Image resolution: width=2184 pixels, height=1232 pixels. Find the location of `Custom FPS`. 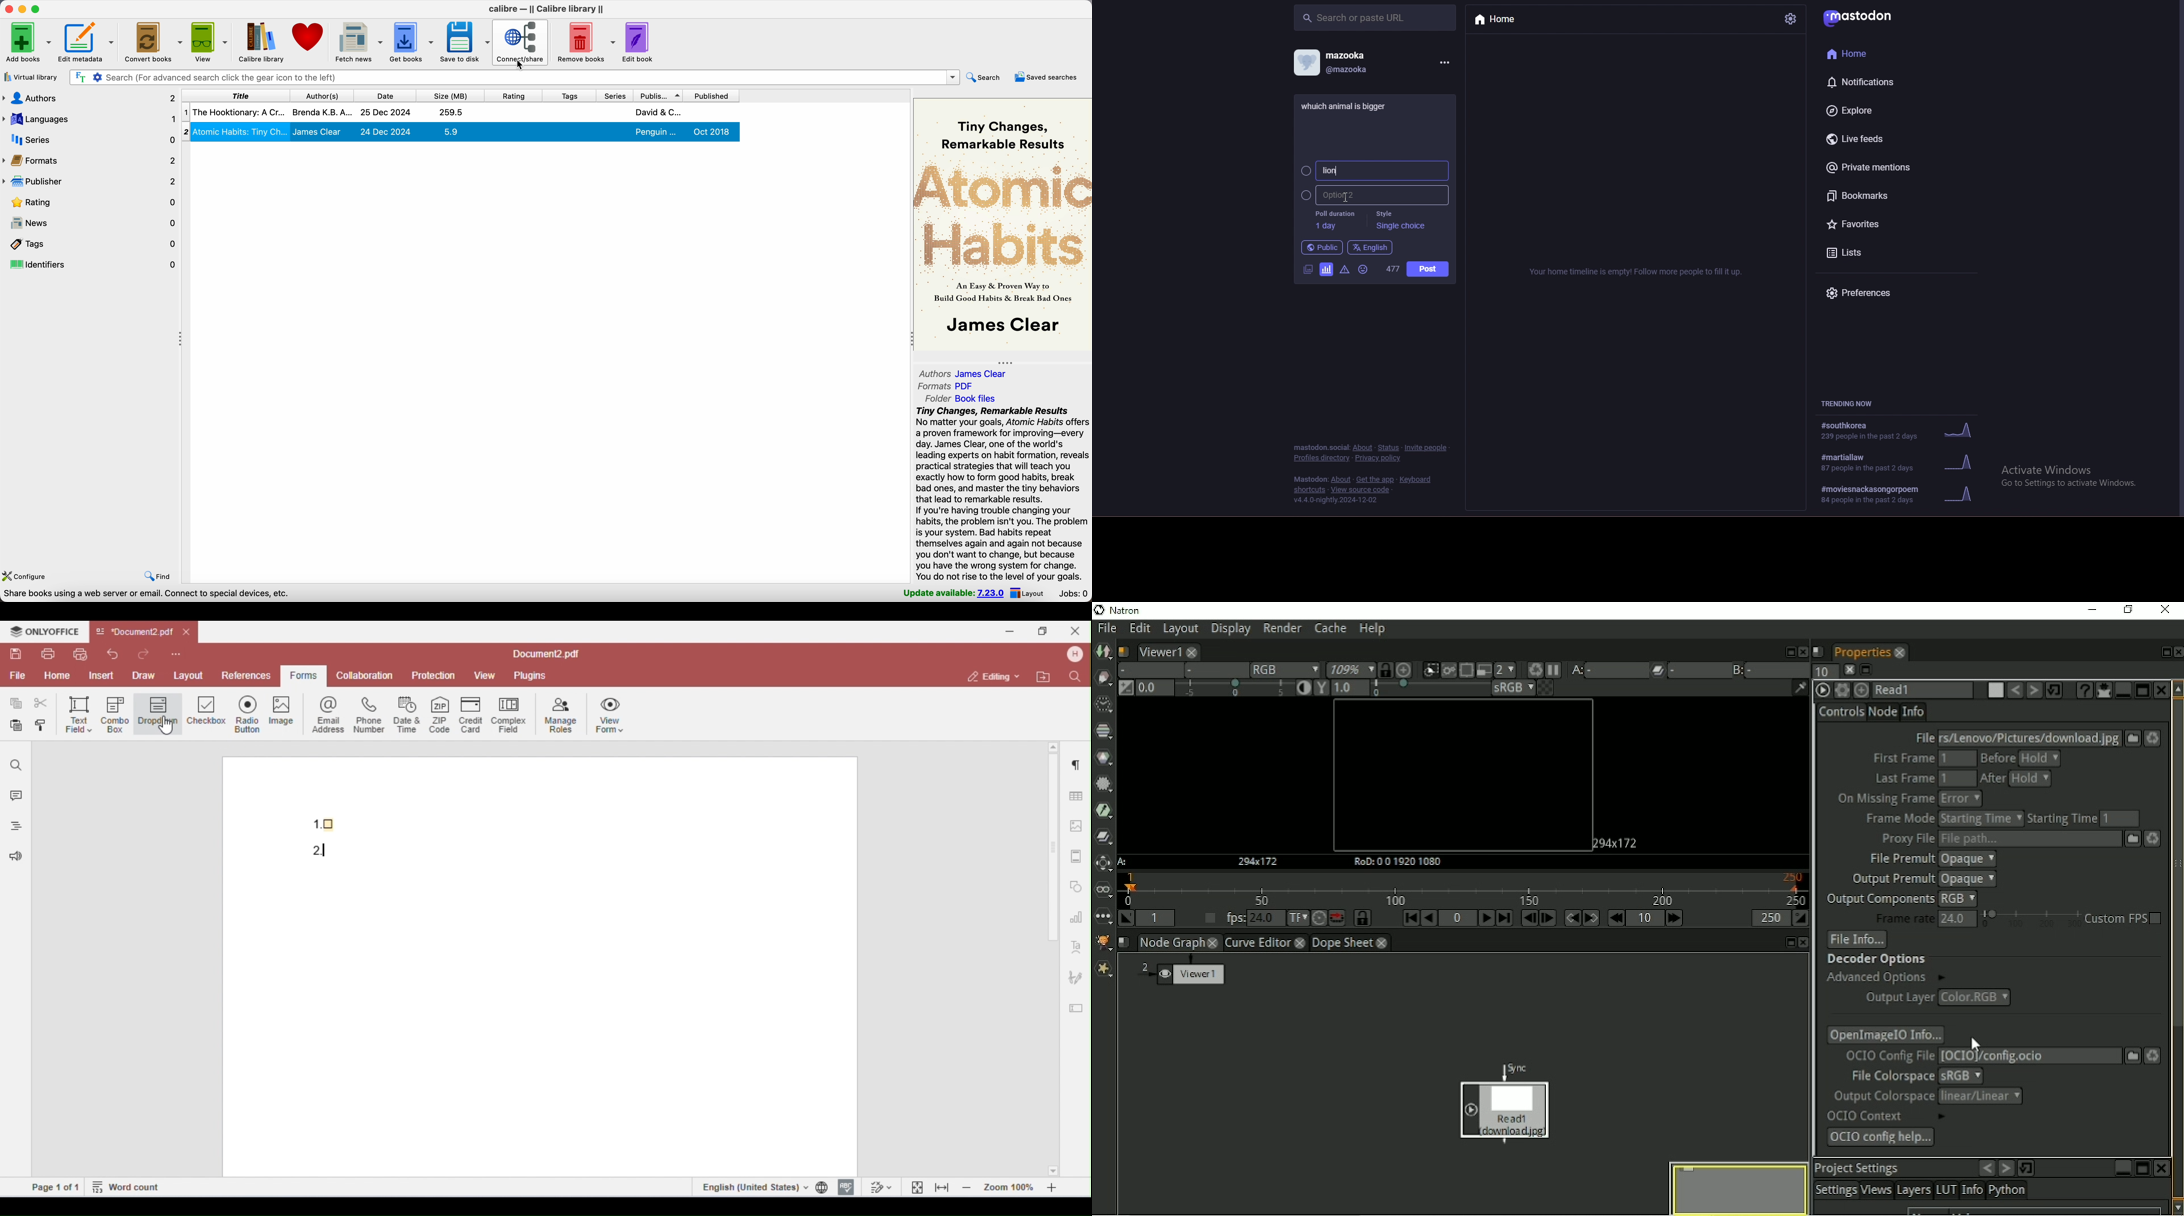

Custom FPS is located at coordinates (2124, 917).